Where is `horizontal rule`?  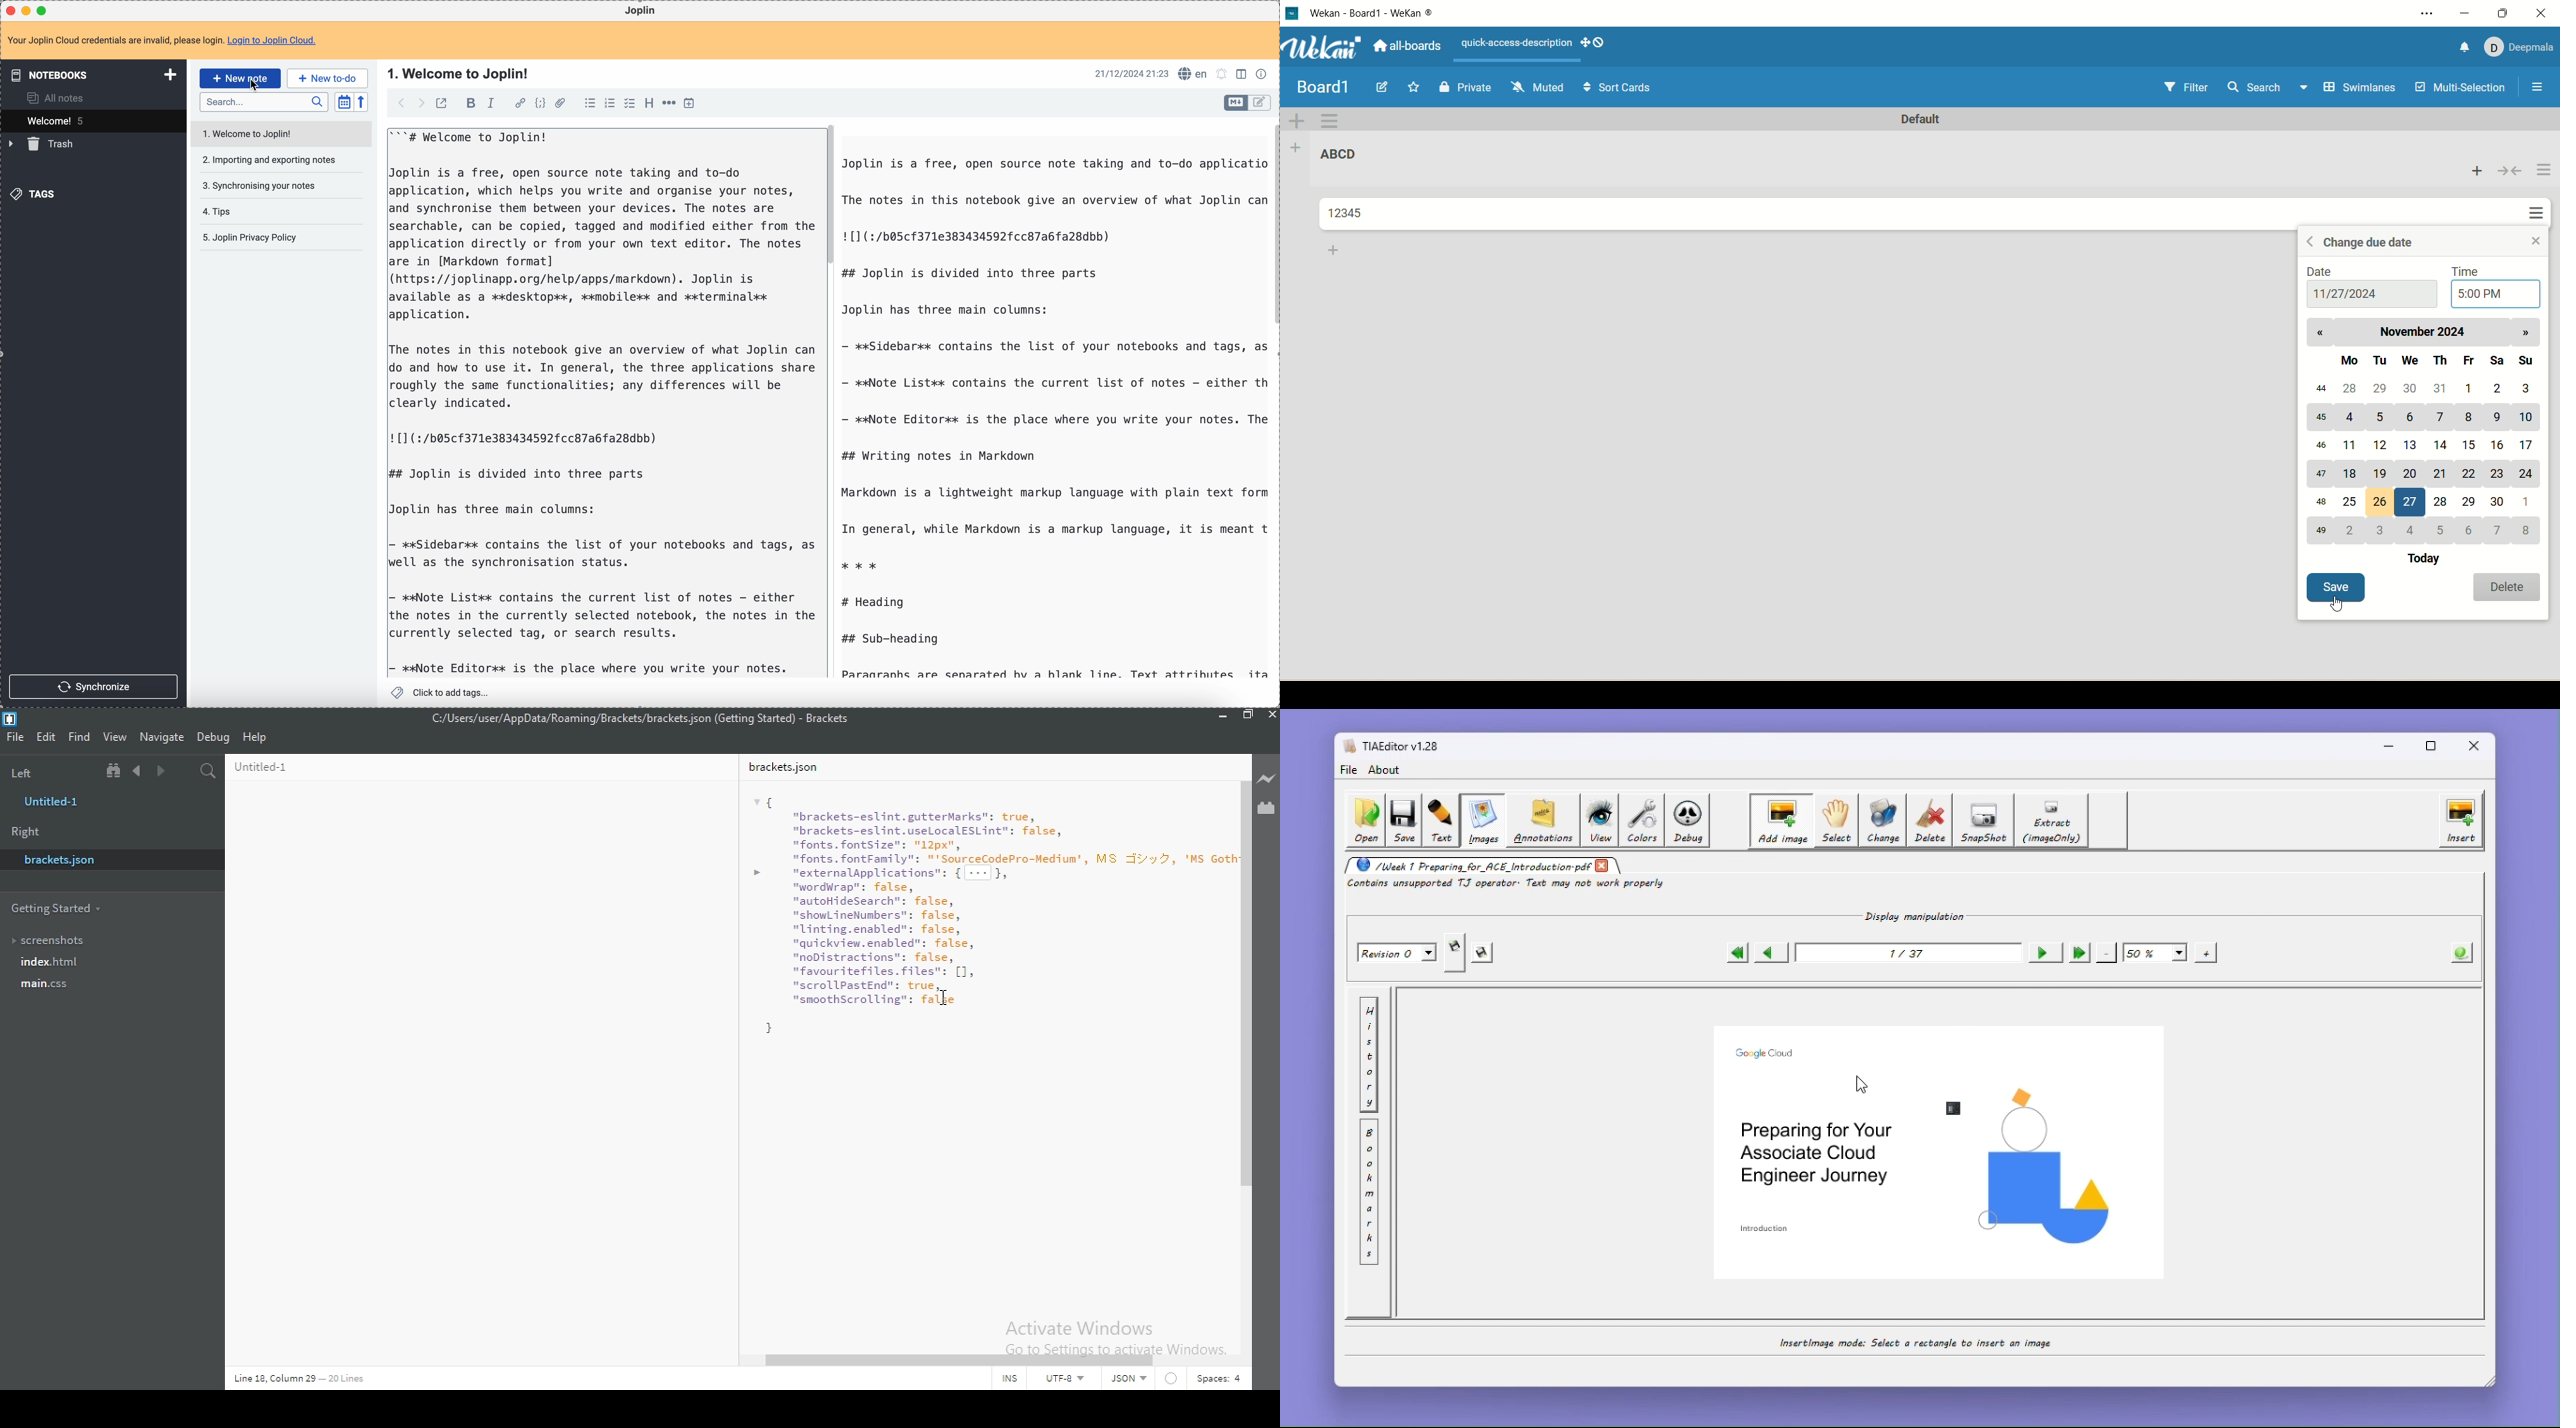
horizontal rule is located at coordinates (667, 104).